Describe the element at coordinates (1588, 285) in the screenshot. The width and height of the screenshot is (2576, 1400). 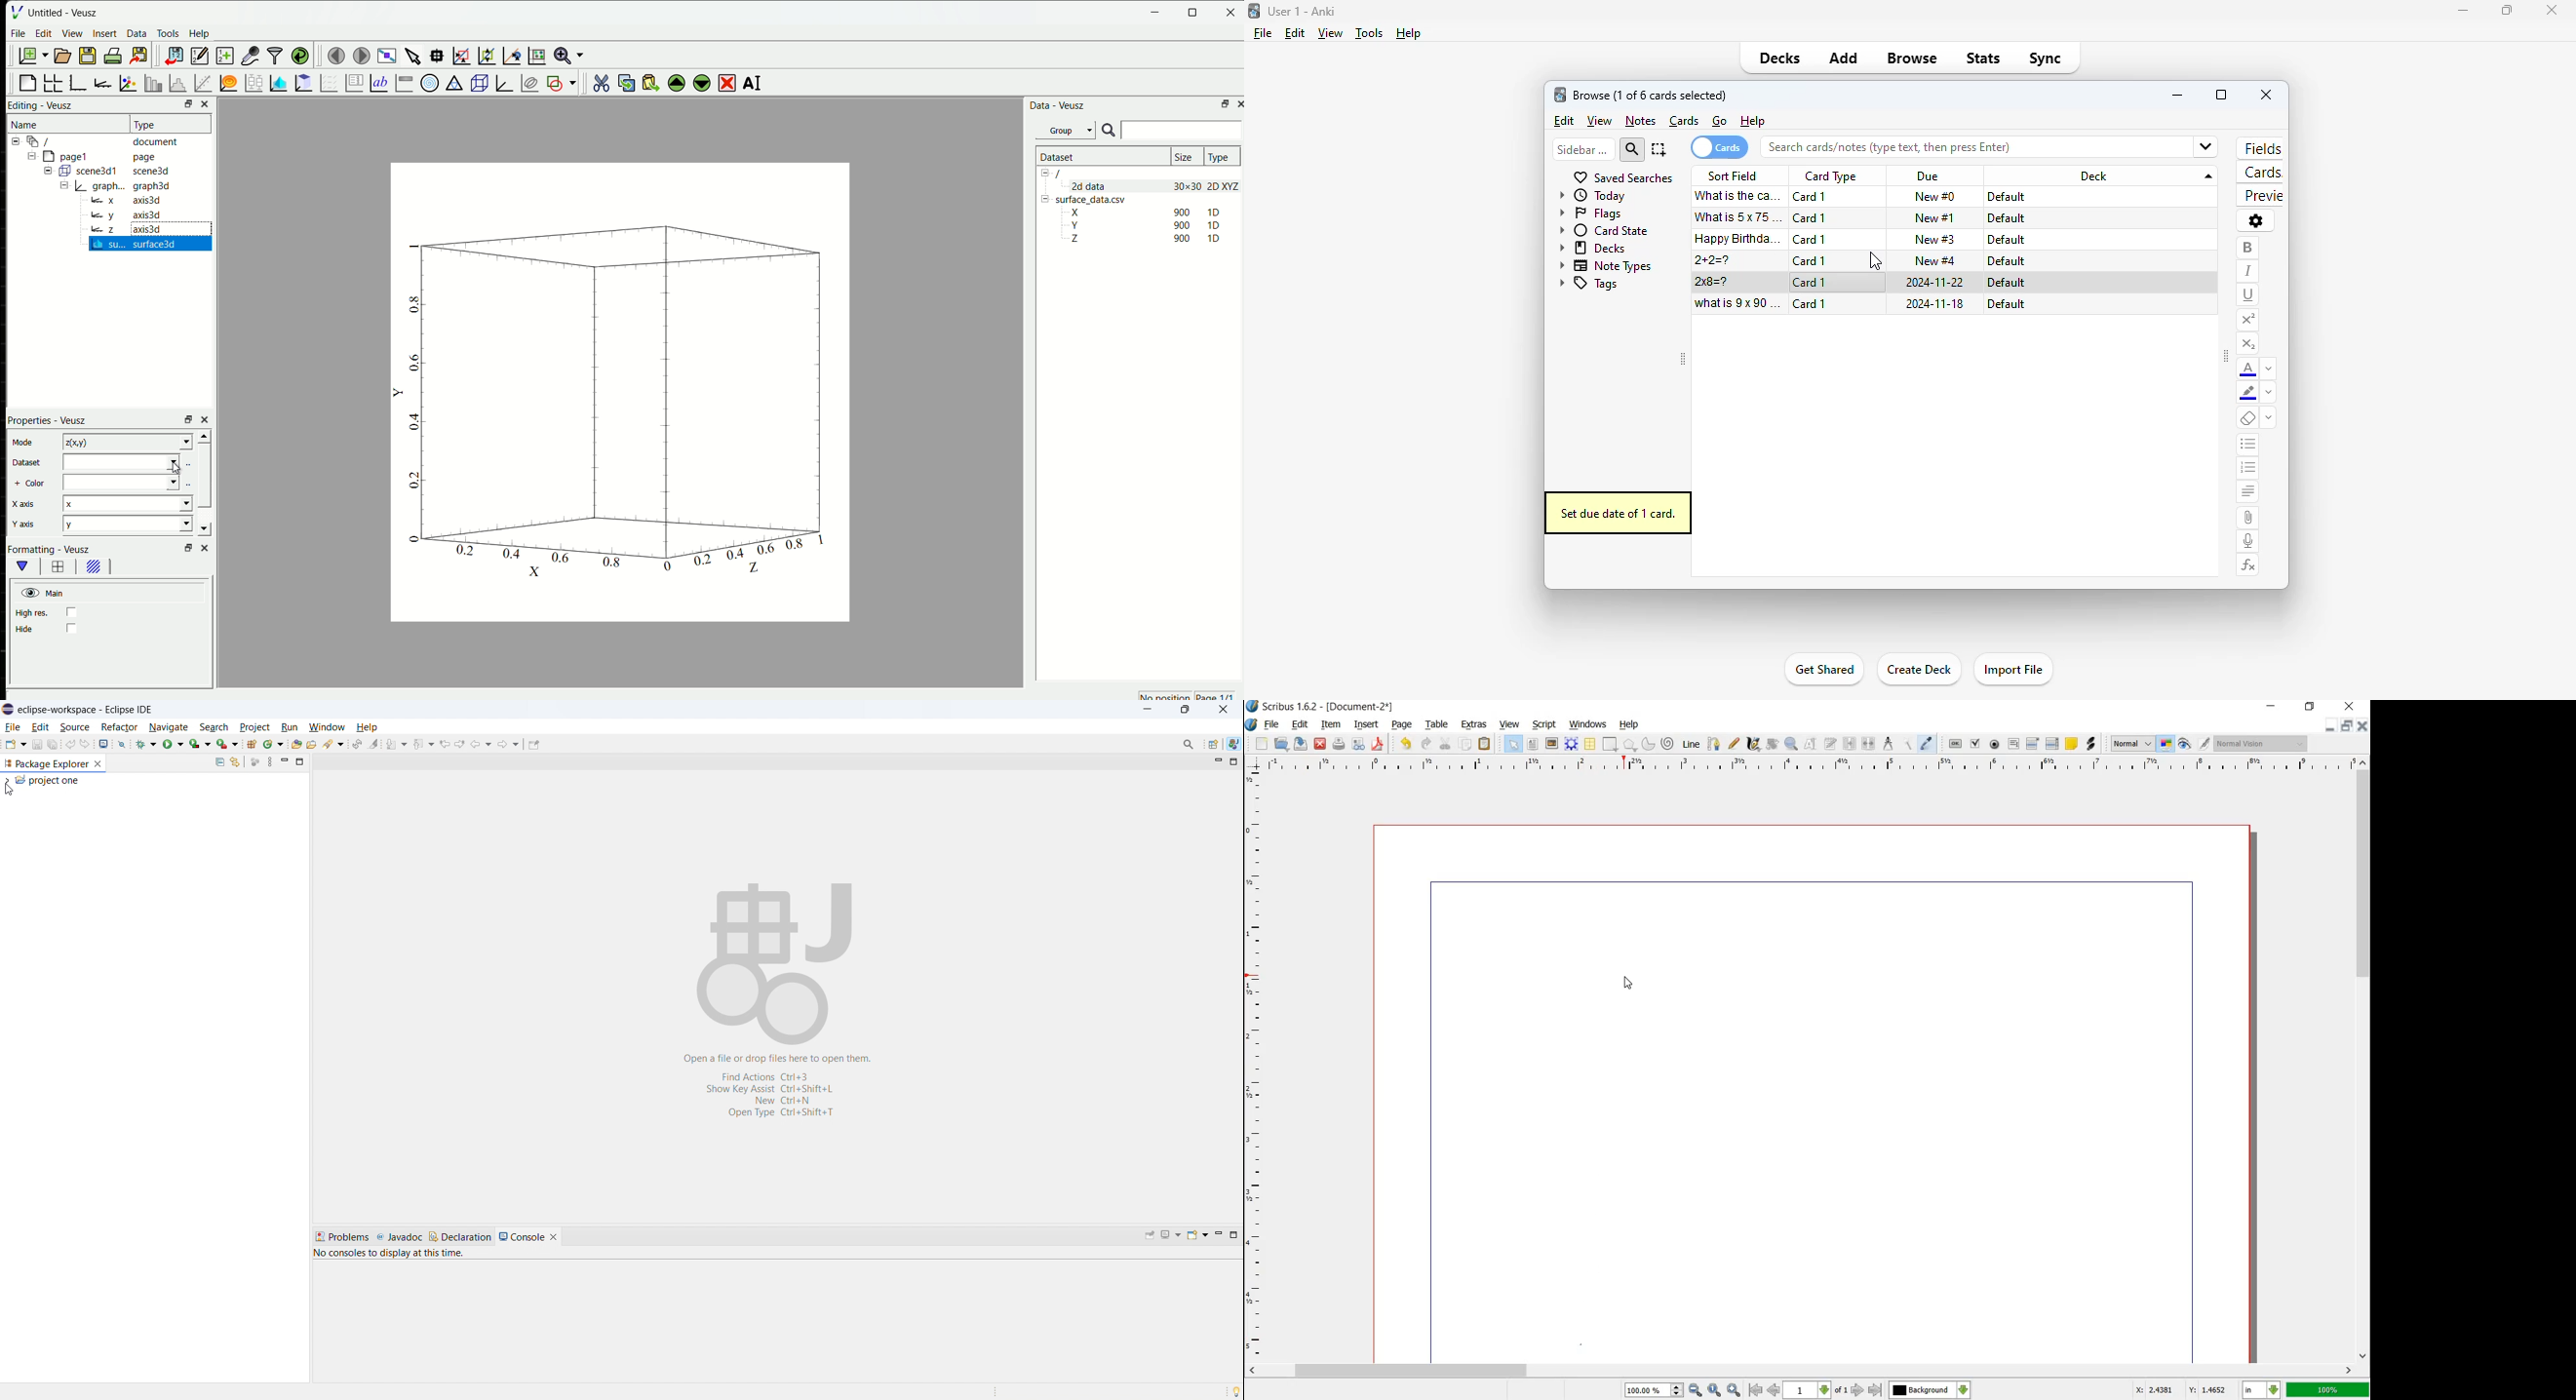
I see `tags` at that location.